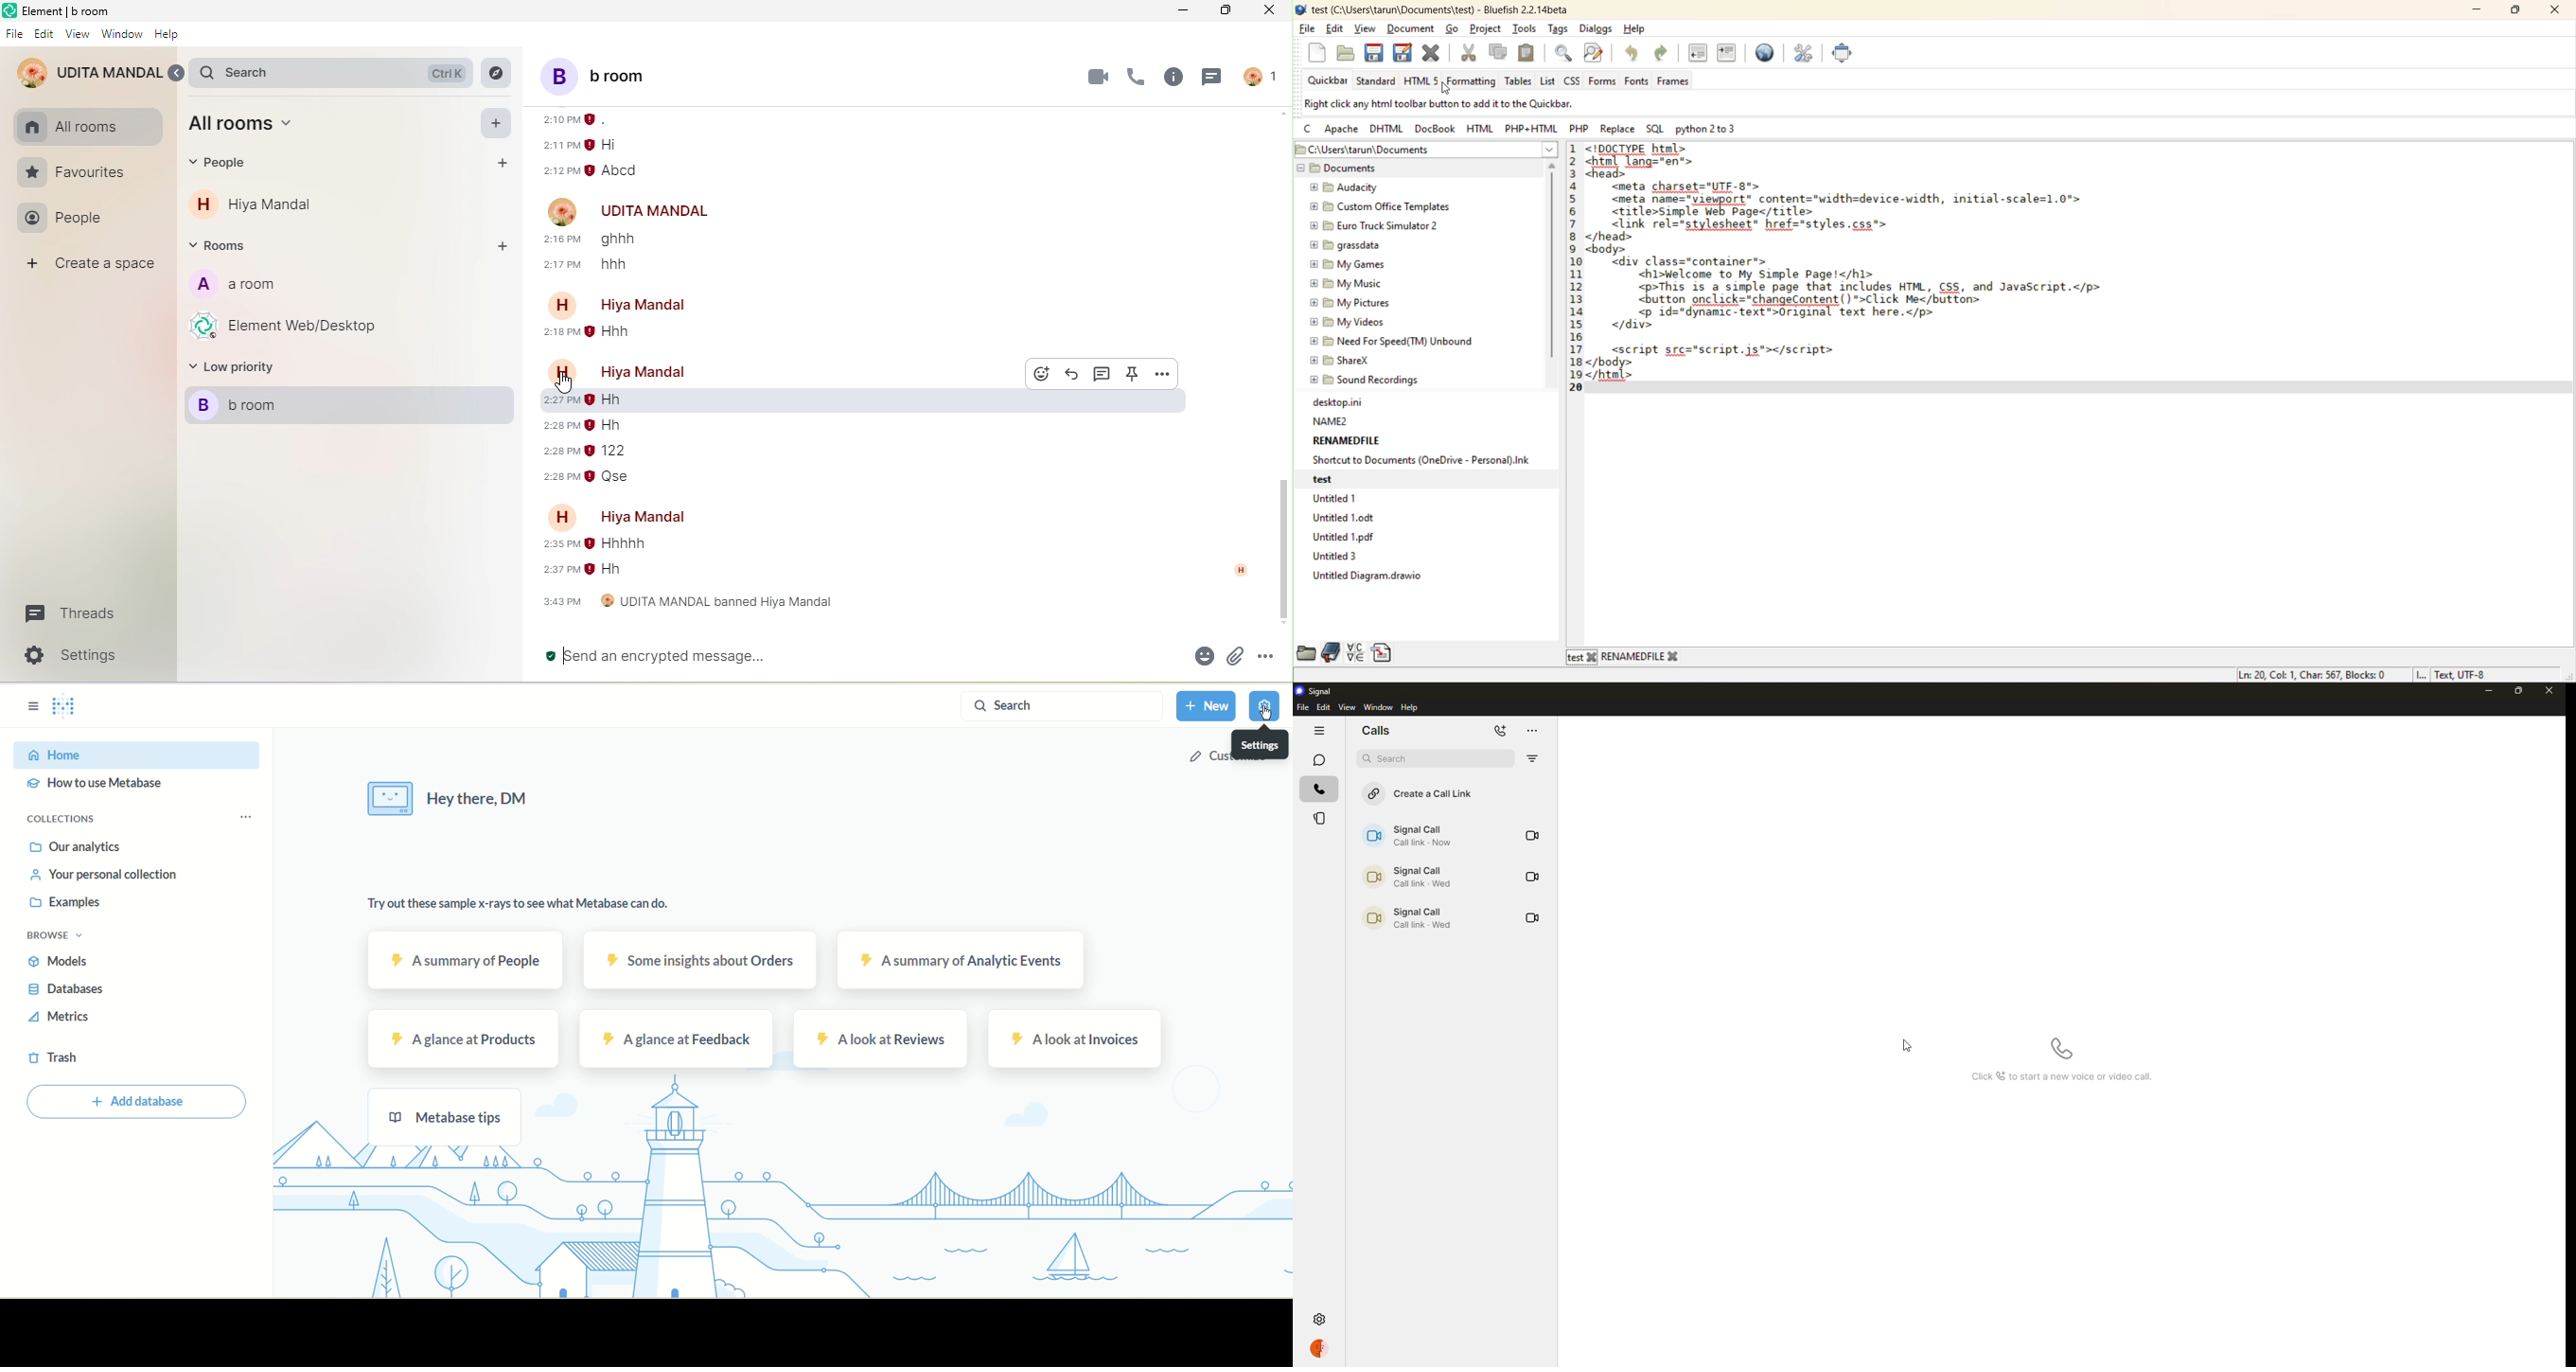 The width and height of the screenshot is (2576, 1372). Describe the element at coordinates (1636, 30) in the screenshot. I see `help` at that location.